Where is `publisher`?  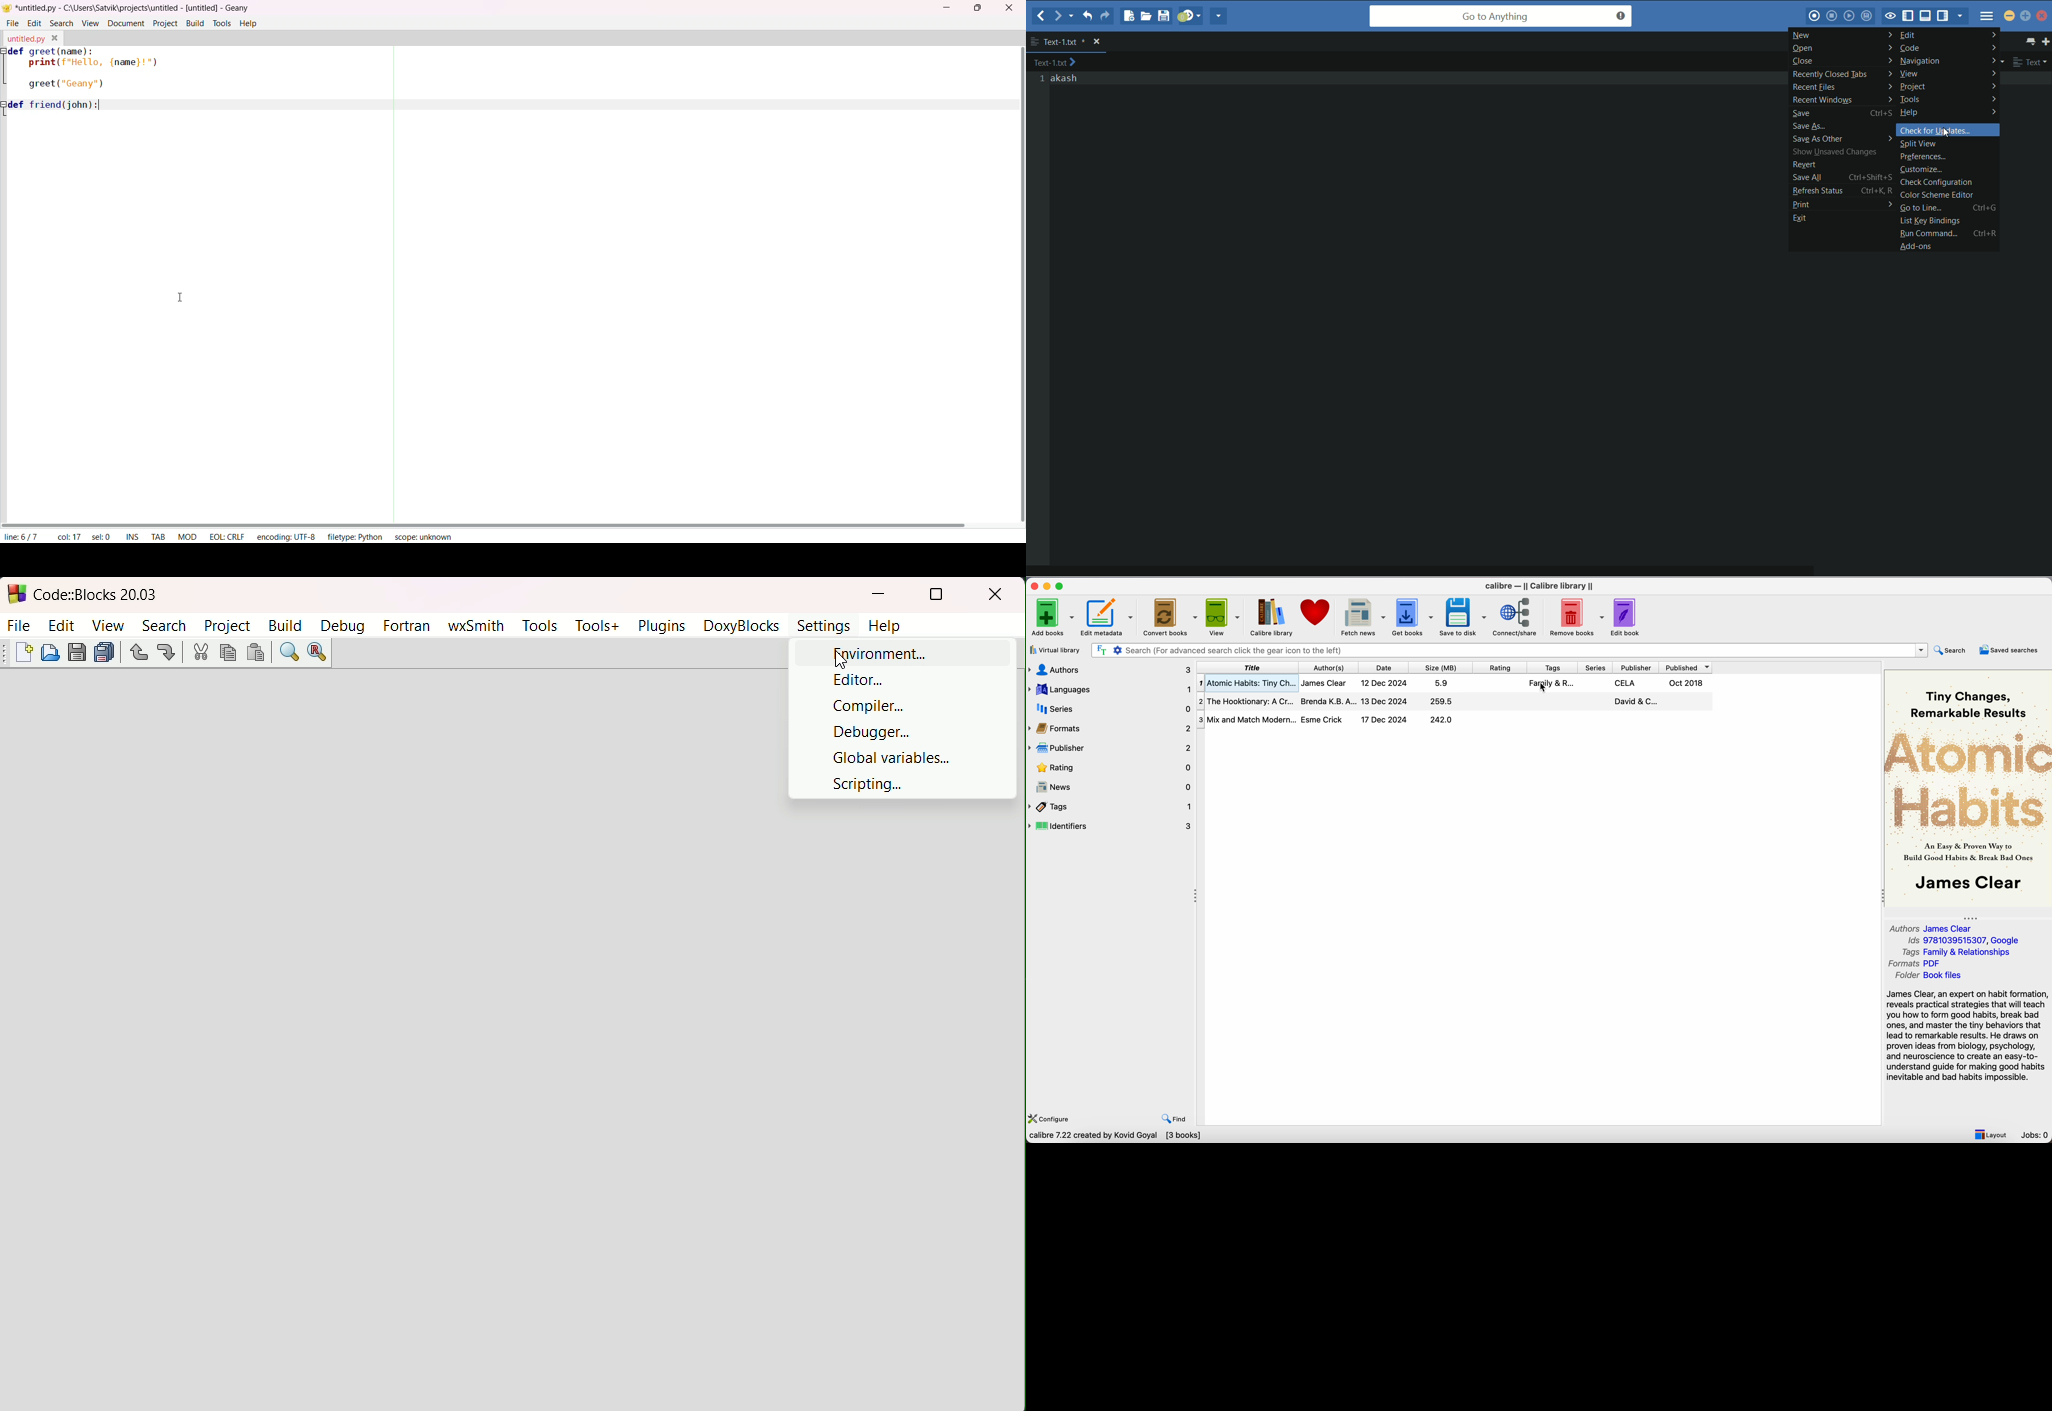
publisher is located at coordinates (1111, 748).